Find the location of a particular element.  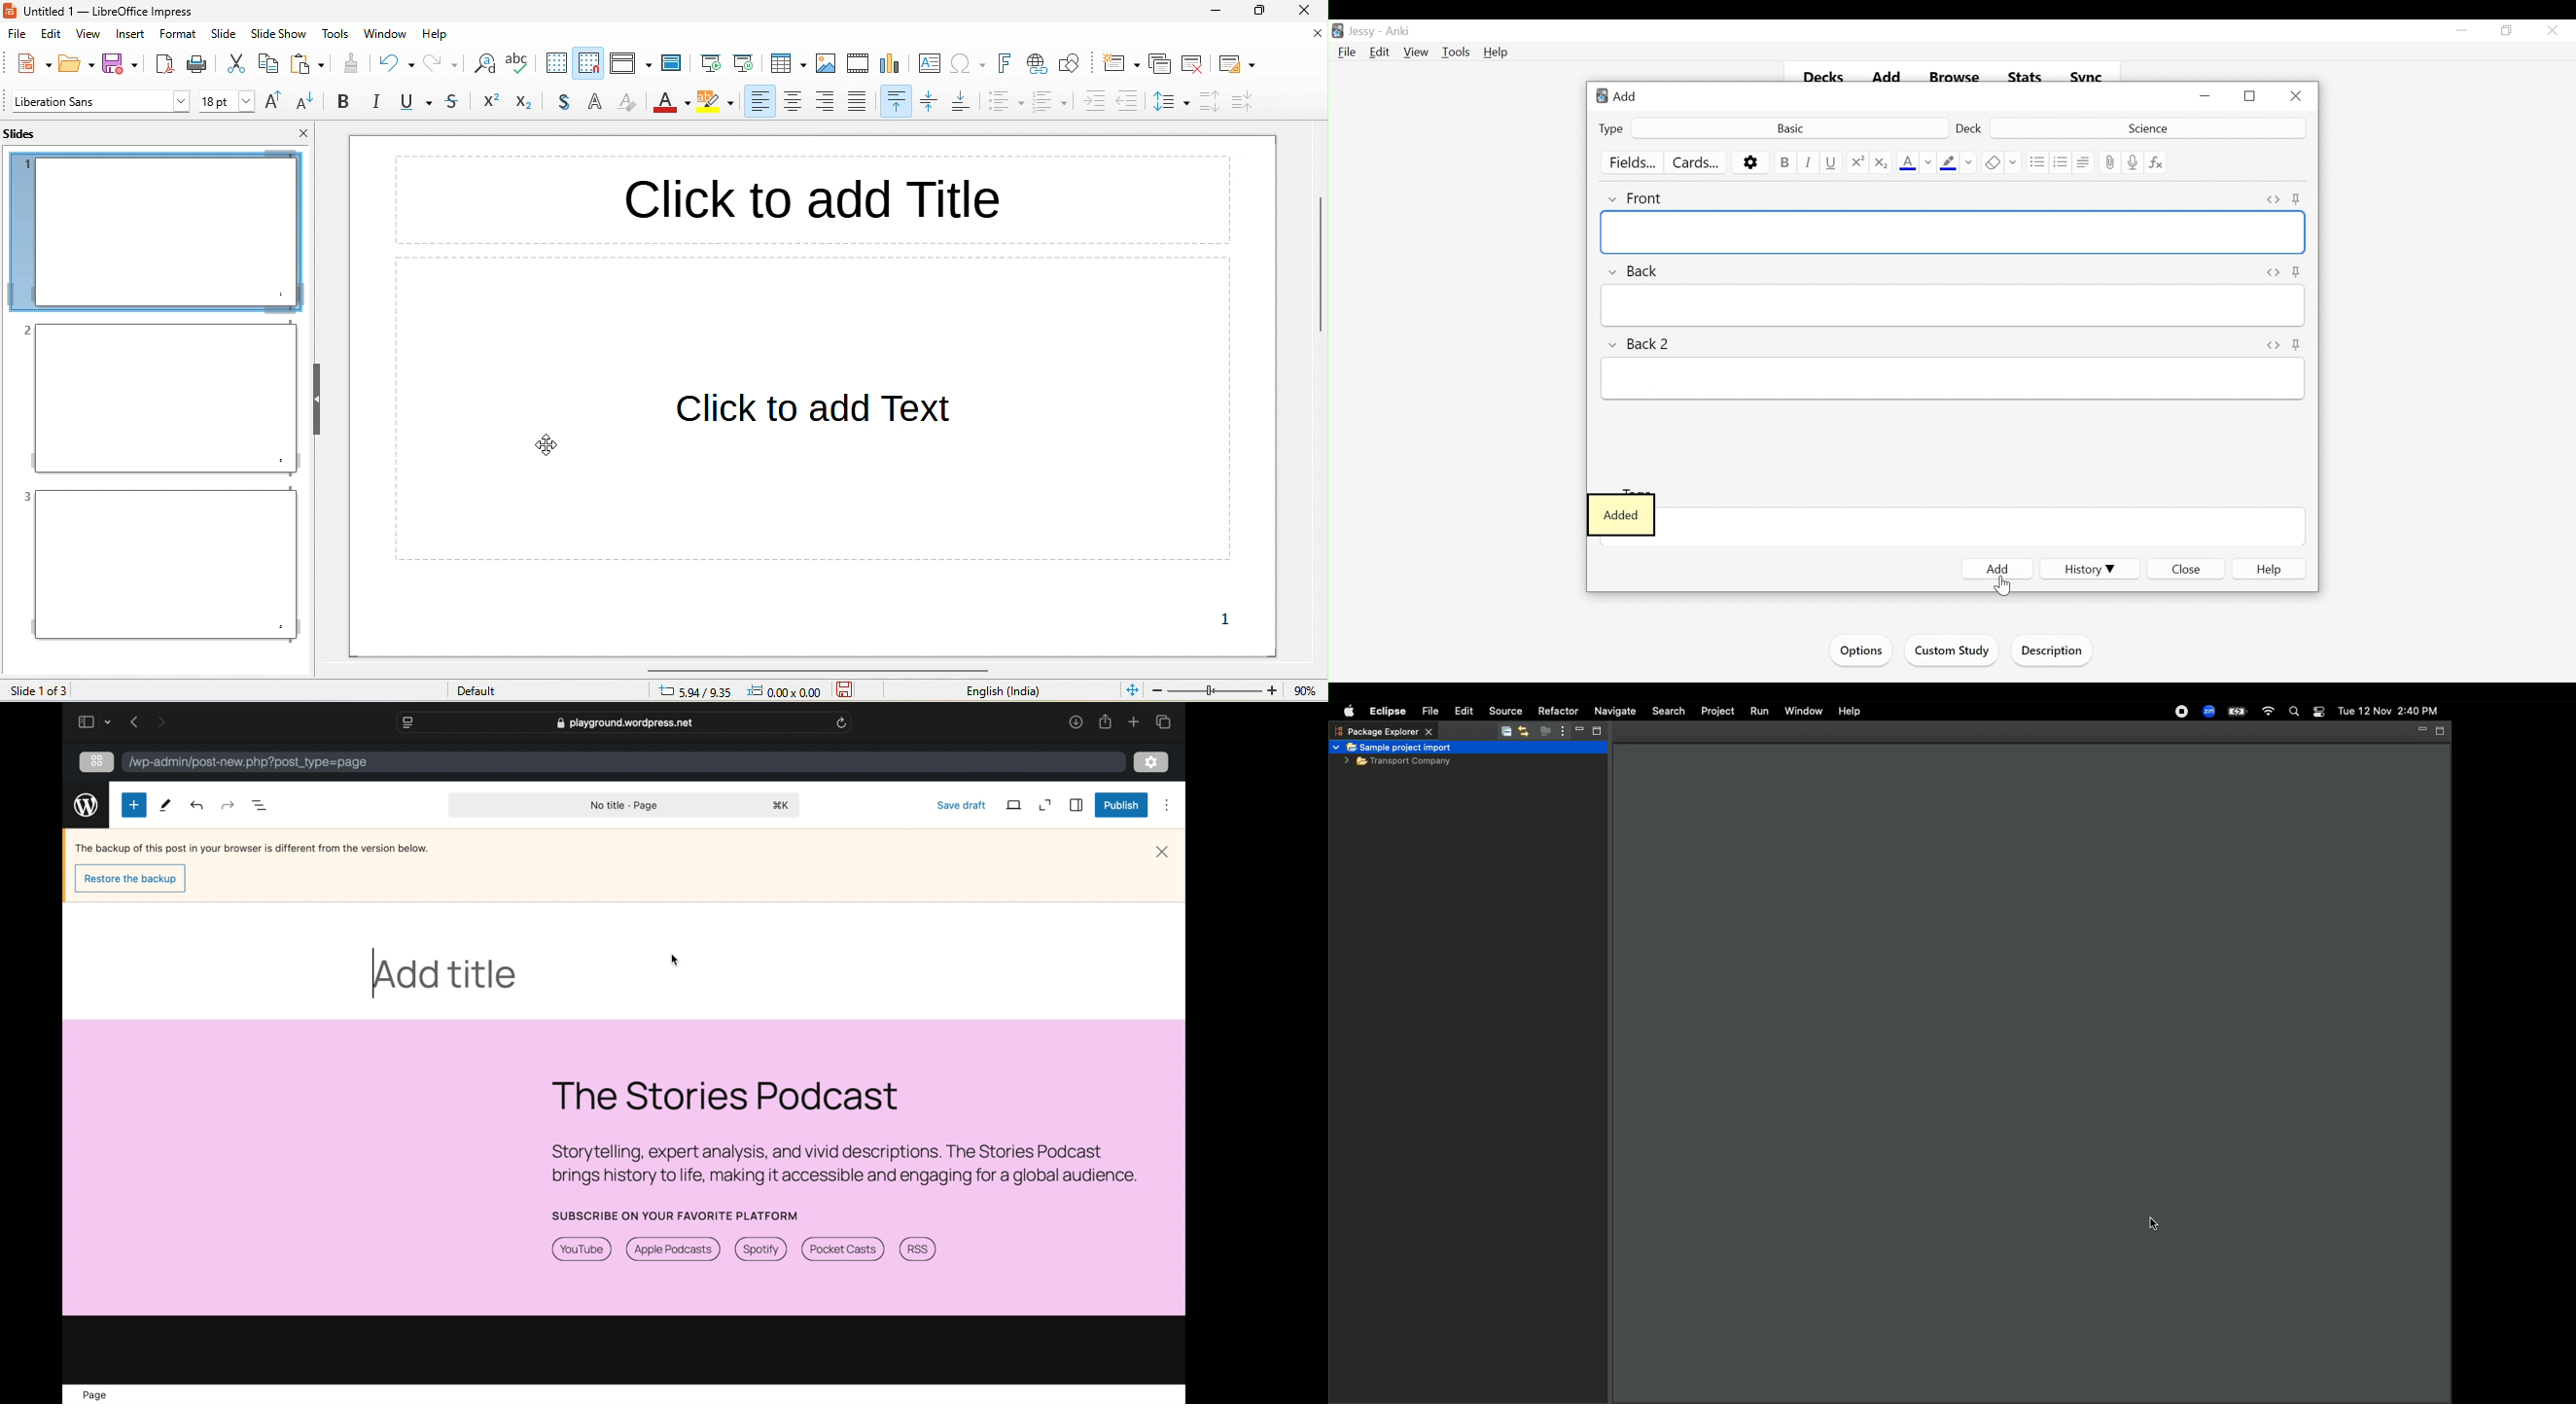

restore the backup is located at coordinates (132, 879).